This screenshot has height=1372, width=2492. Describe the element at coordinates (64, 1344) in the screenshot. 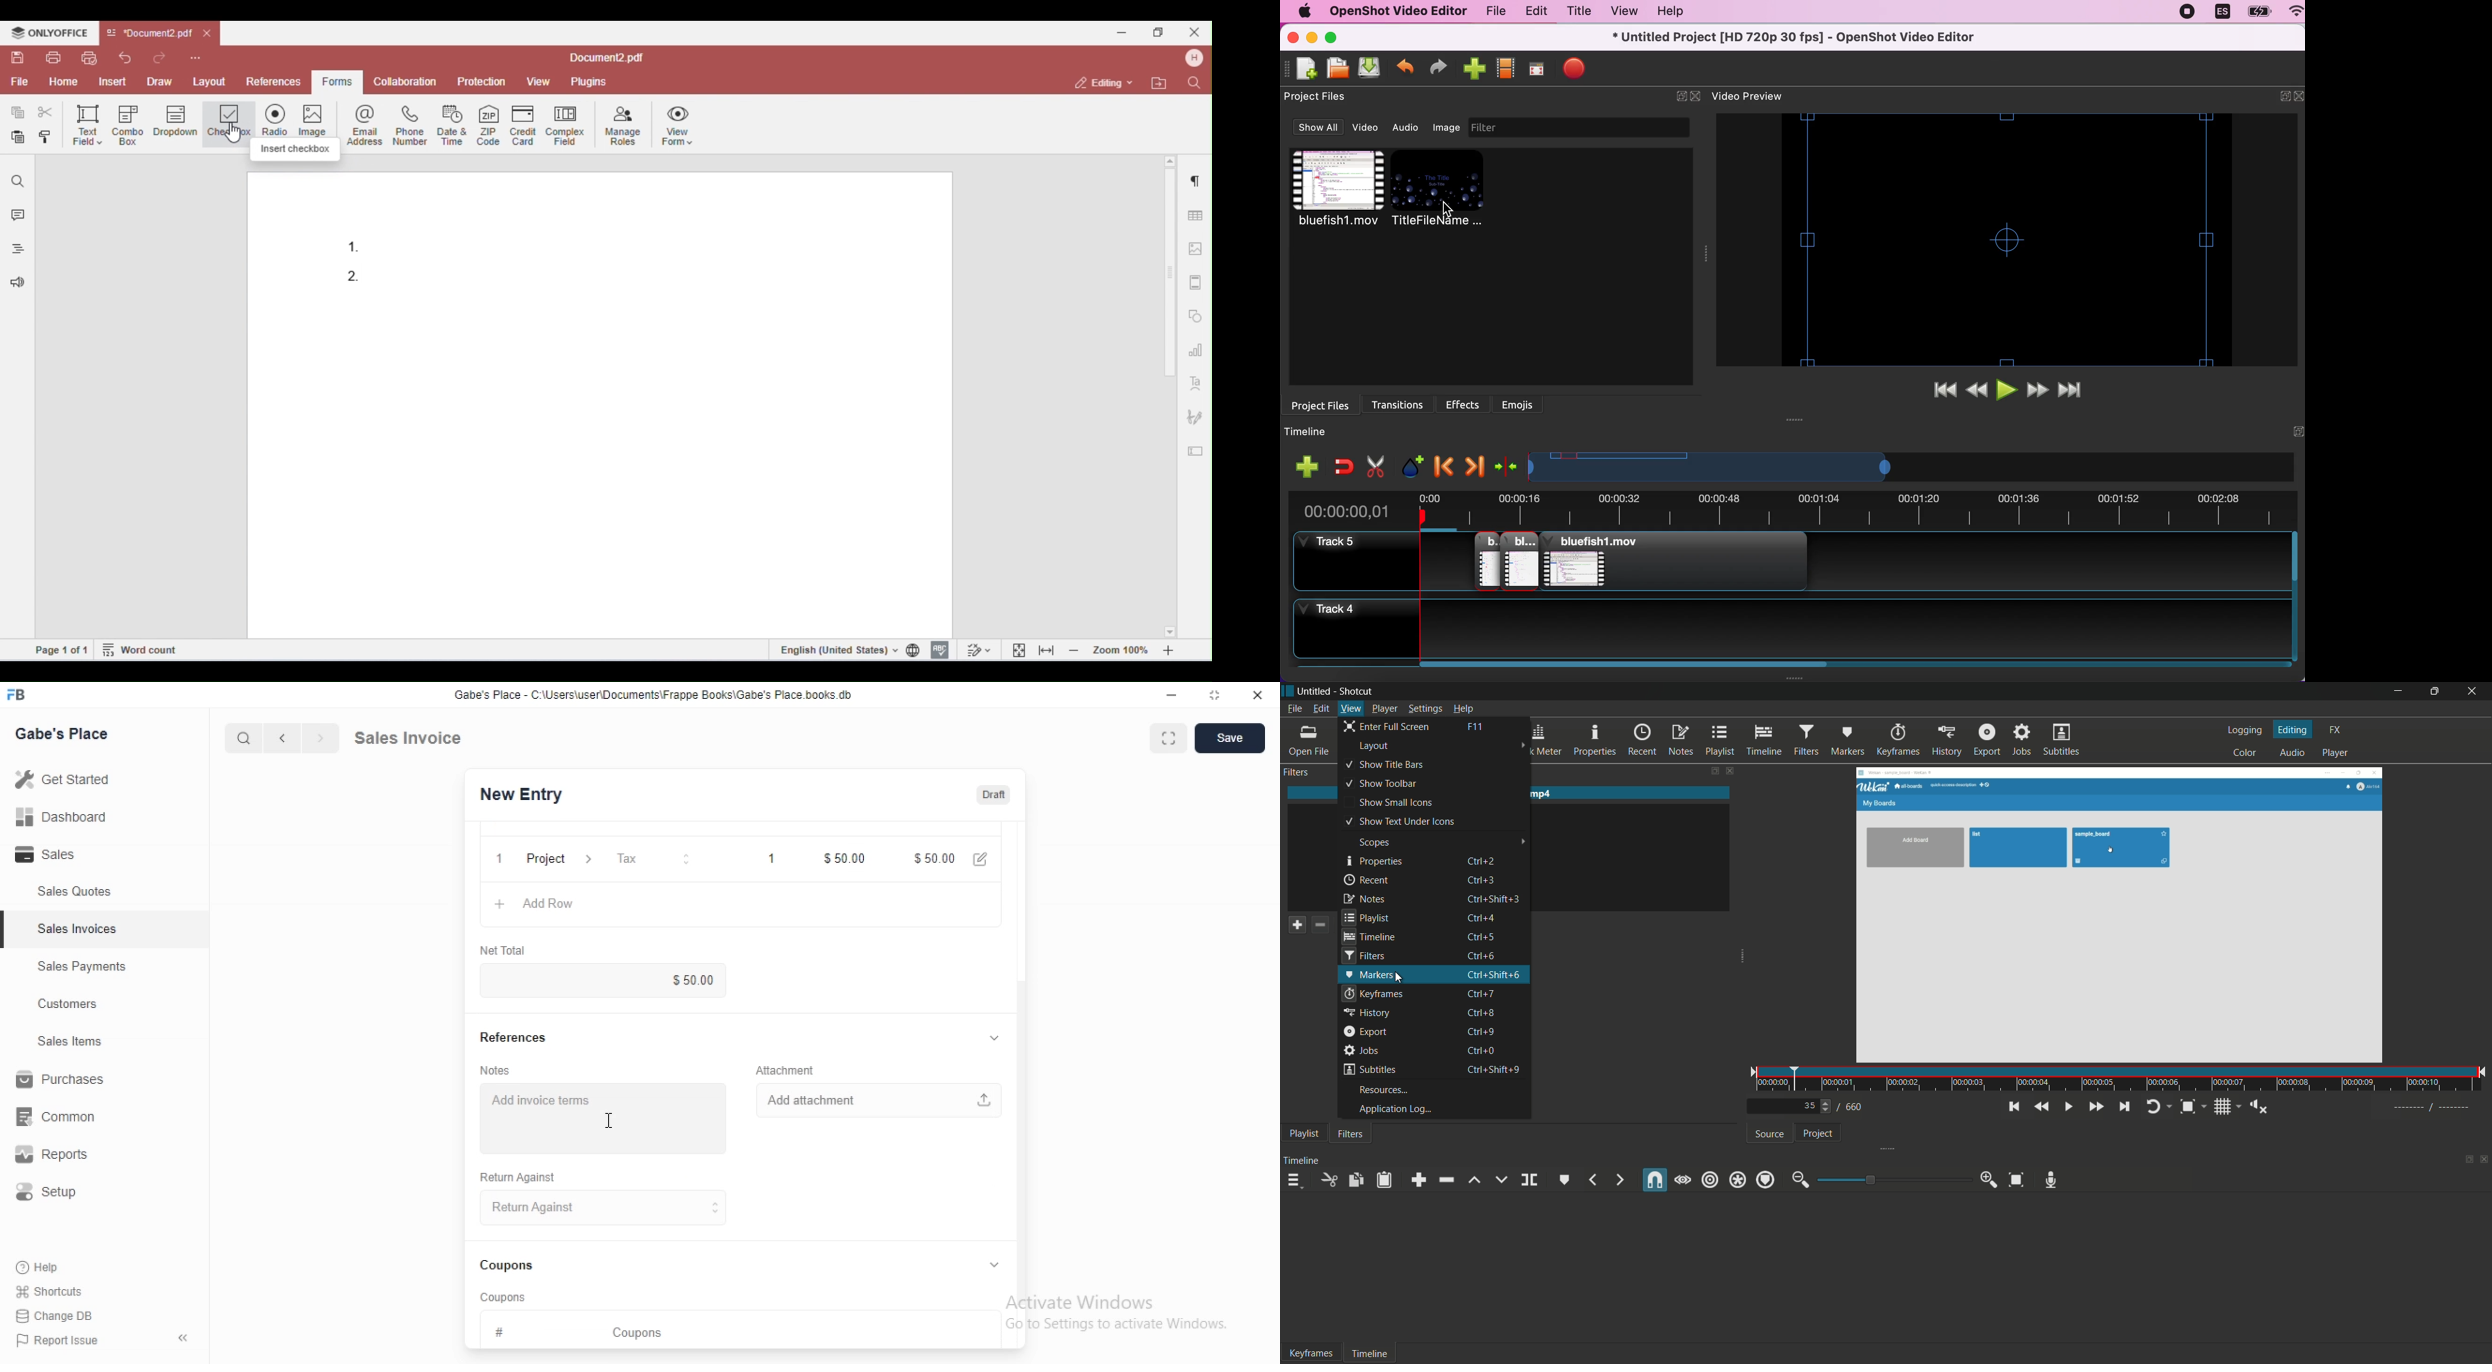

I see `PP Report Issue.` at that location.